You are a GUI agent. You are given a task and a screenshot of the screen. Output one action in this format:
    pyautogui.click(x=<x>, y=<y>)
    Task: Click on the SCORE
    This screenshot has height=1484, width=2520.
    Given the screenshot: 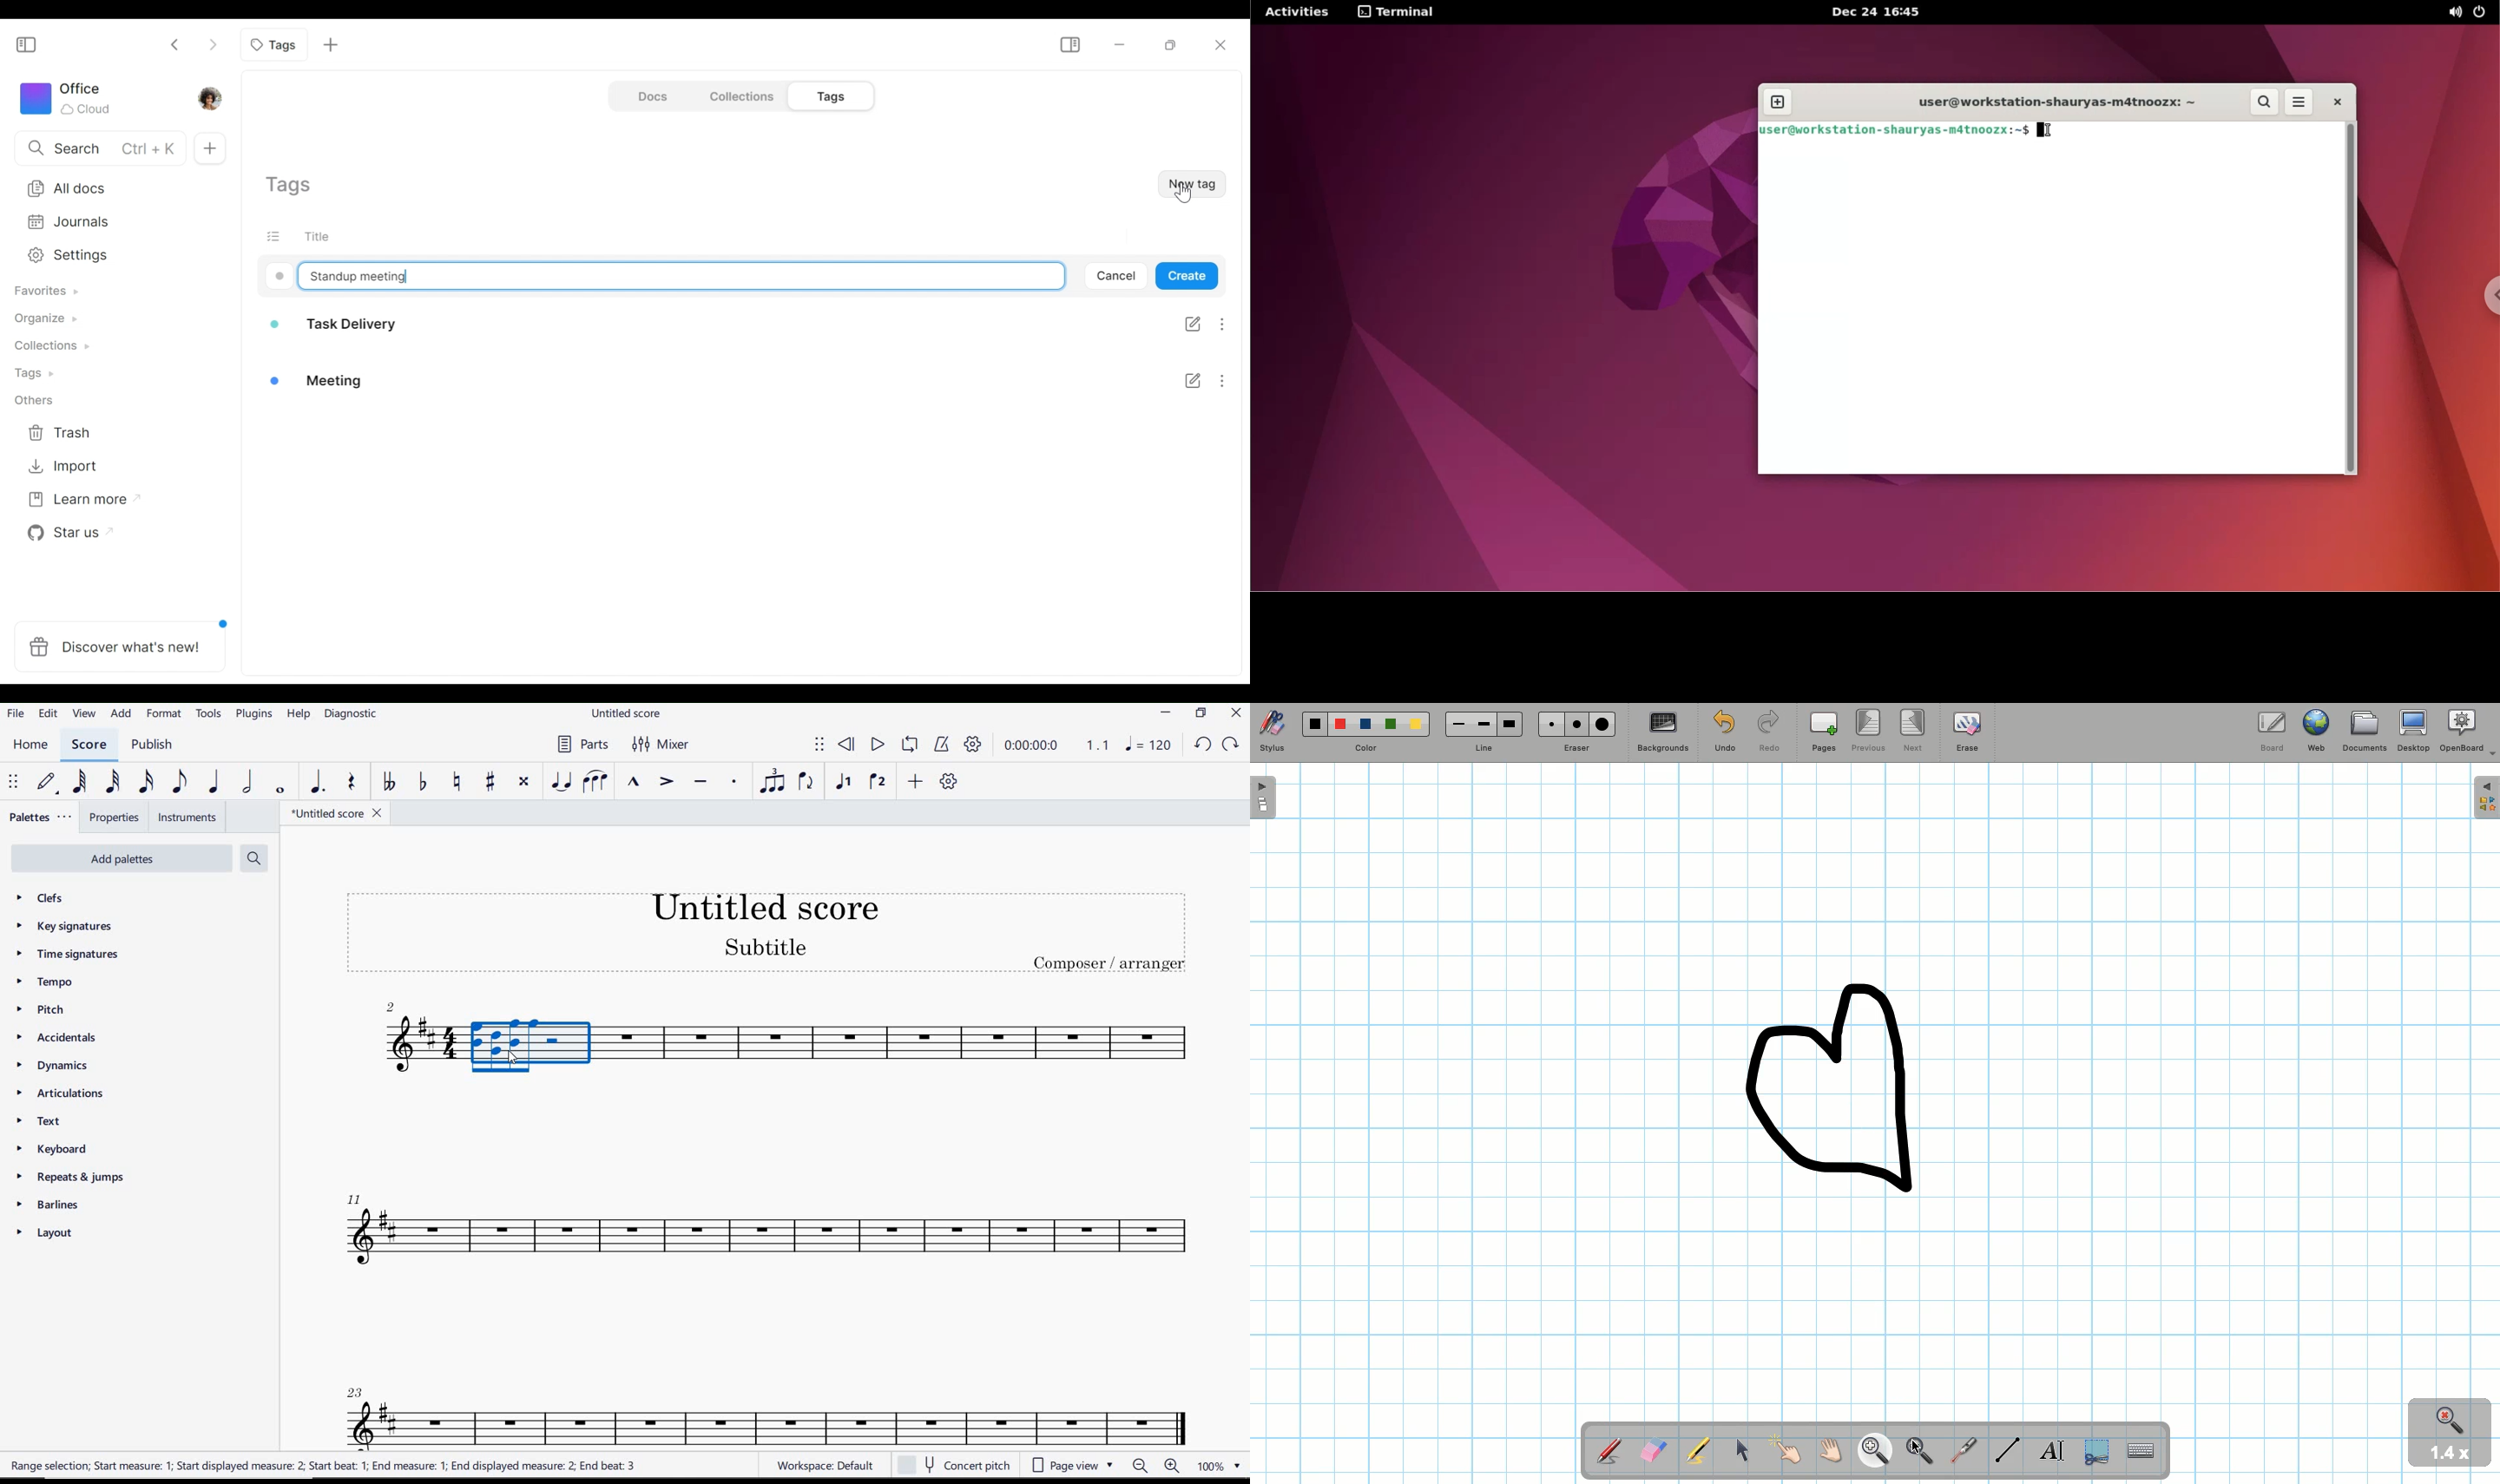 What is the action you would take?
    pyautogui.click(x=89, y=745)
    